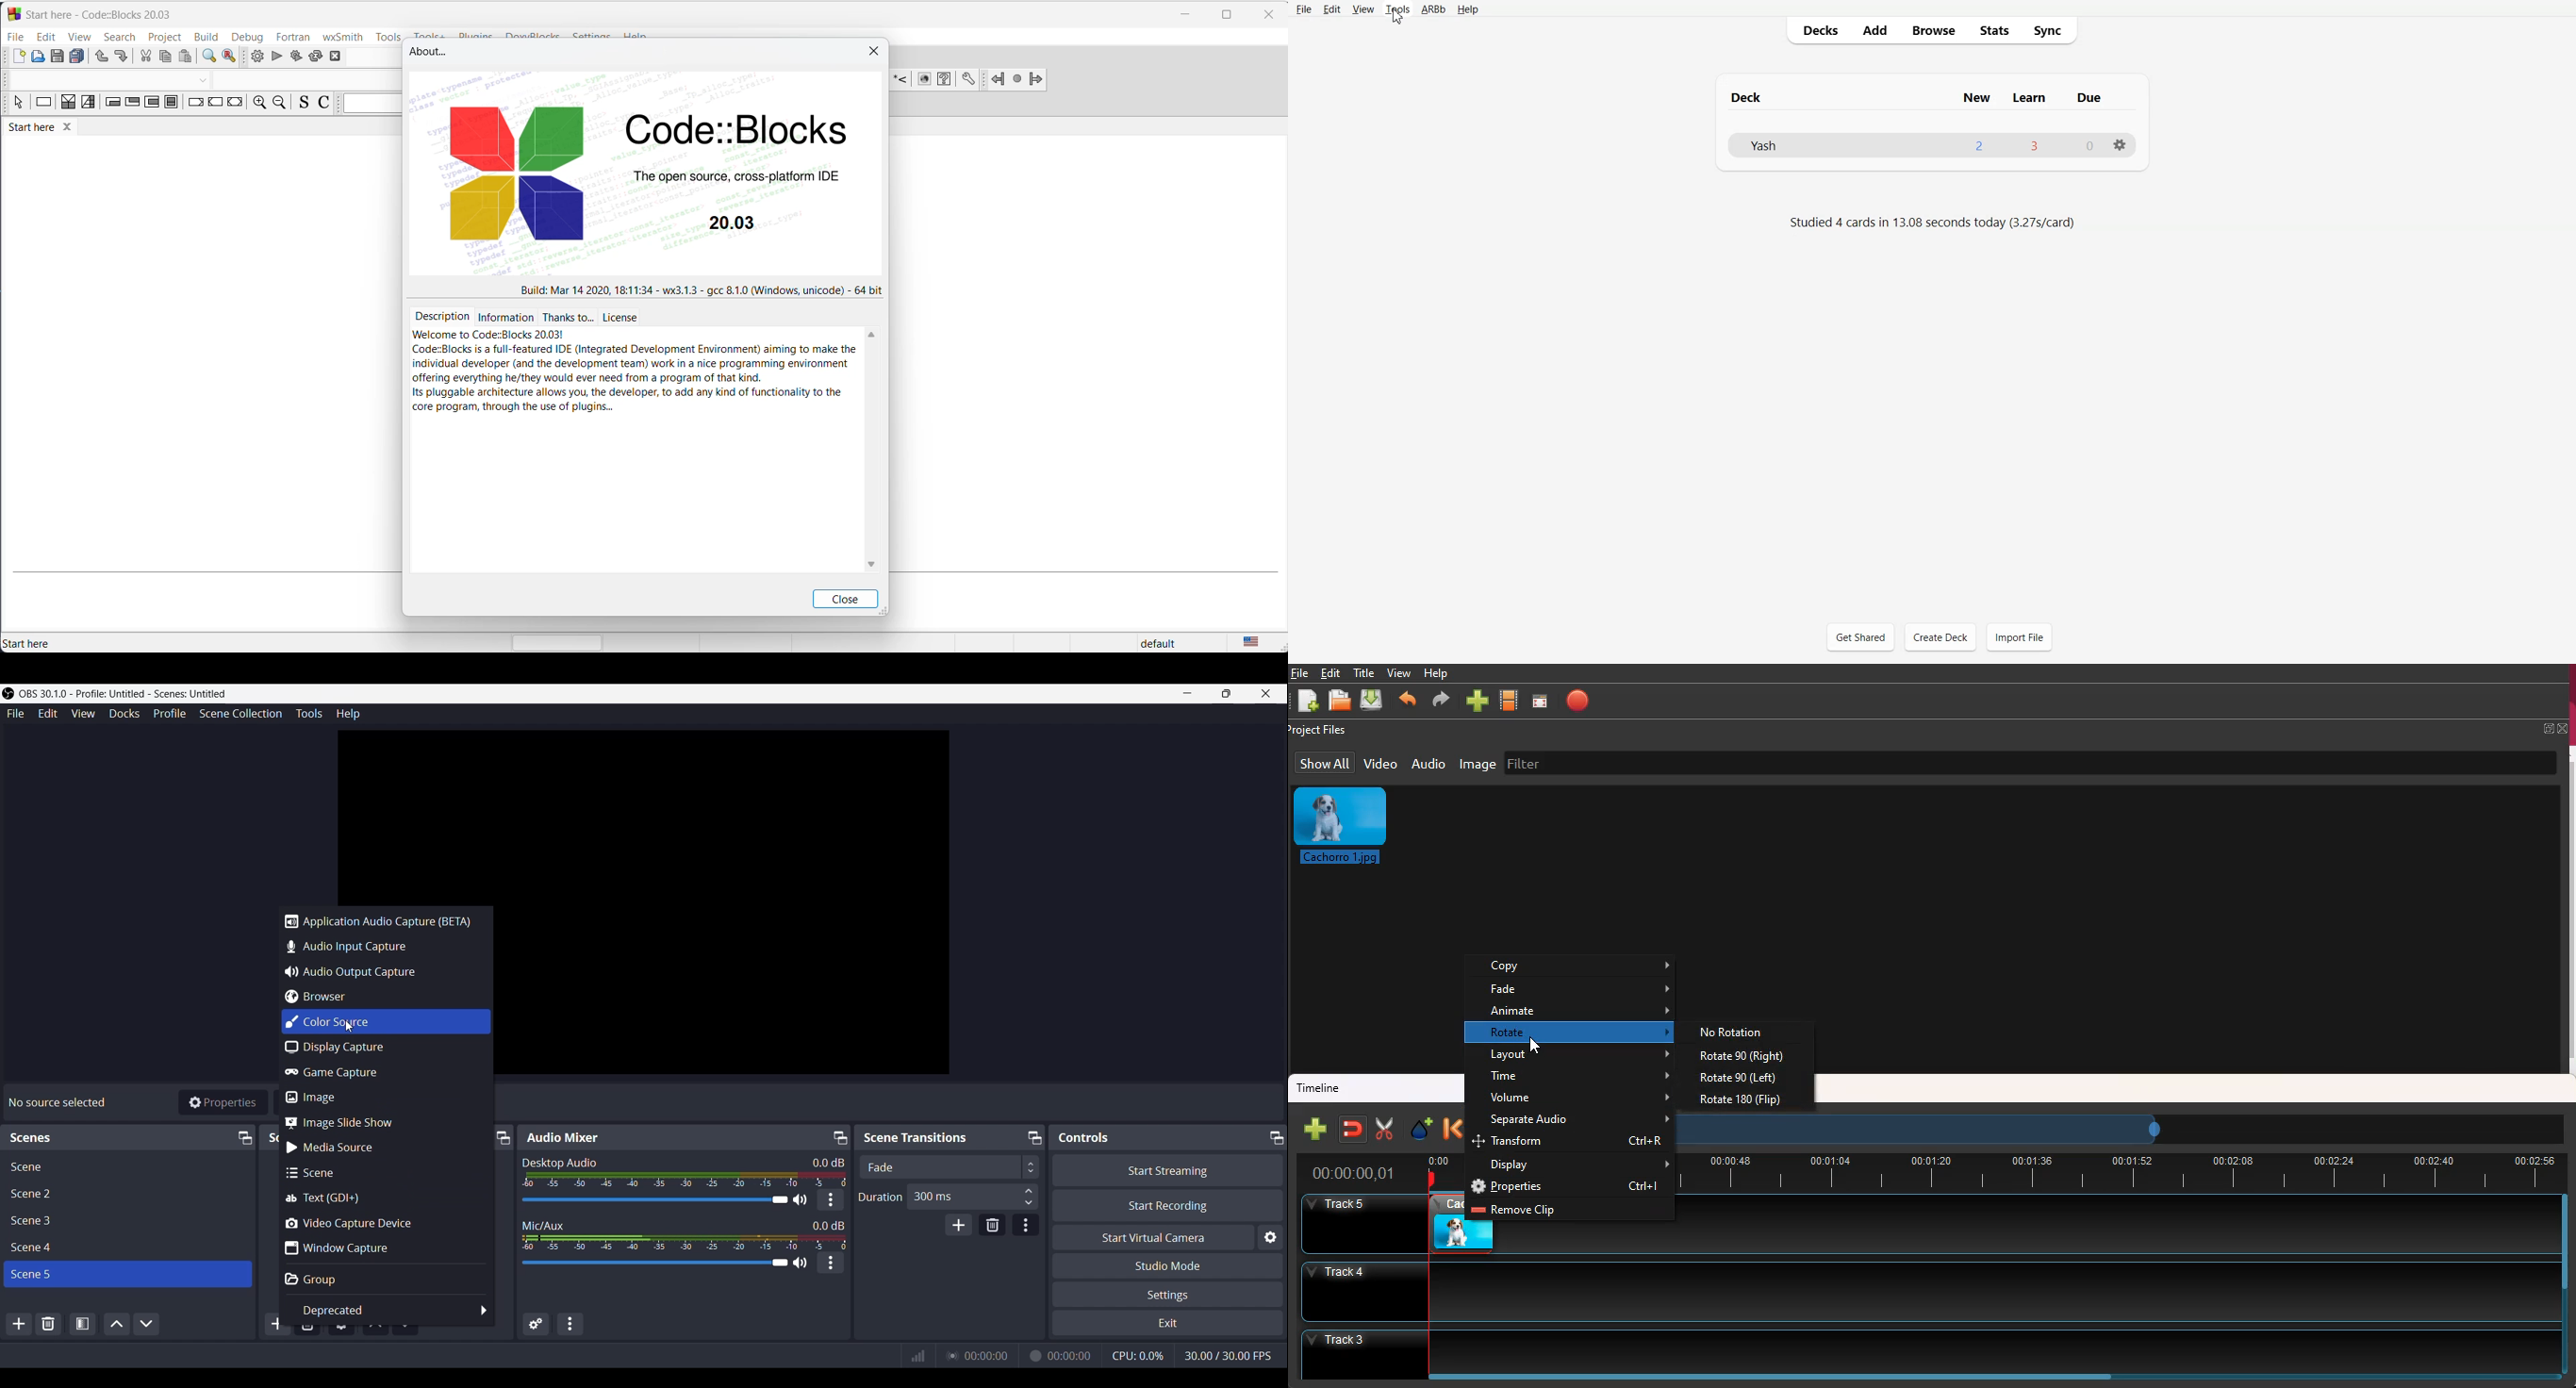 This screenshot has width=2576, height=1400. Describe the element at coordinates (1167, 1205) in the screenshot. I see `Start Recording` at that location.